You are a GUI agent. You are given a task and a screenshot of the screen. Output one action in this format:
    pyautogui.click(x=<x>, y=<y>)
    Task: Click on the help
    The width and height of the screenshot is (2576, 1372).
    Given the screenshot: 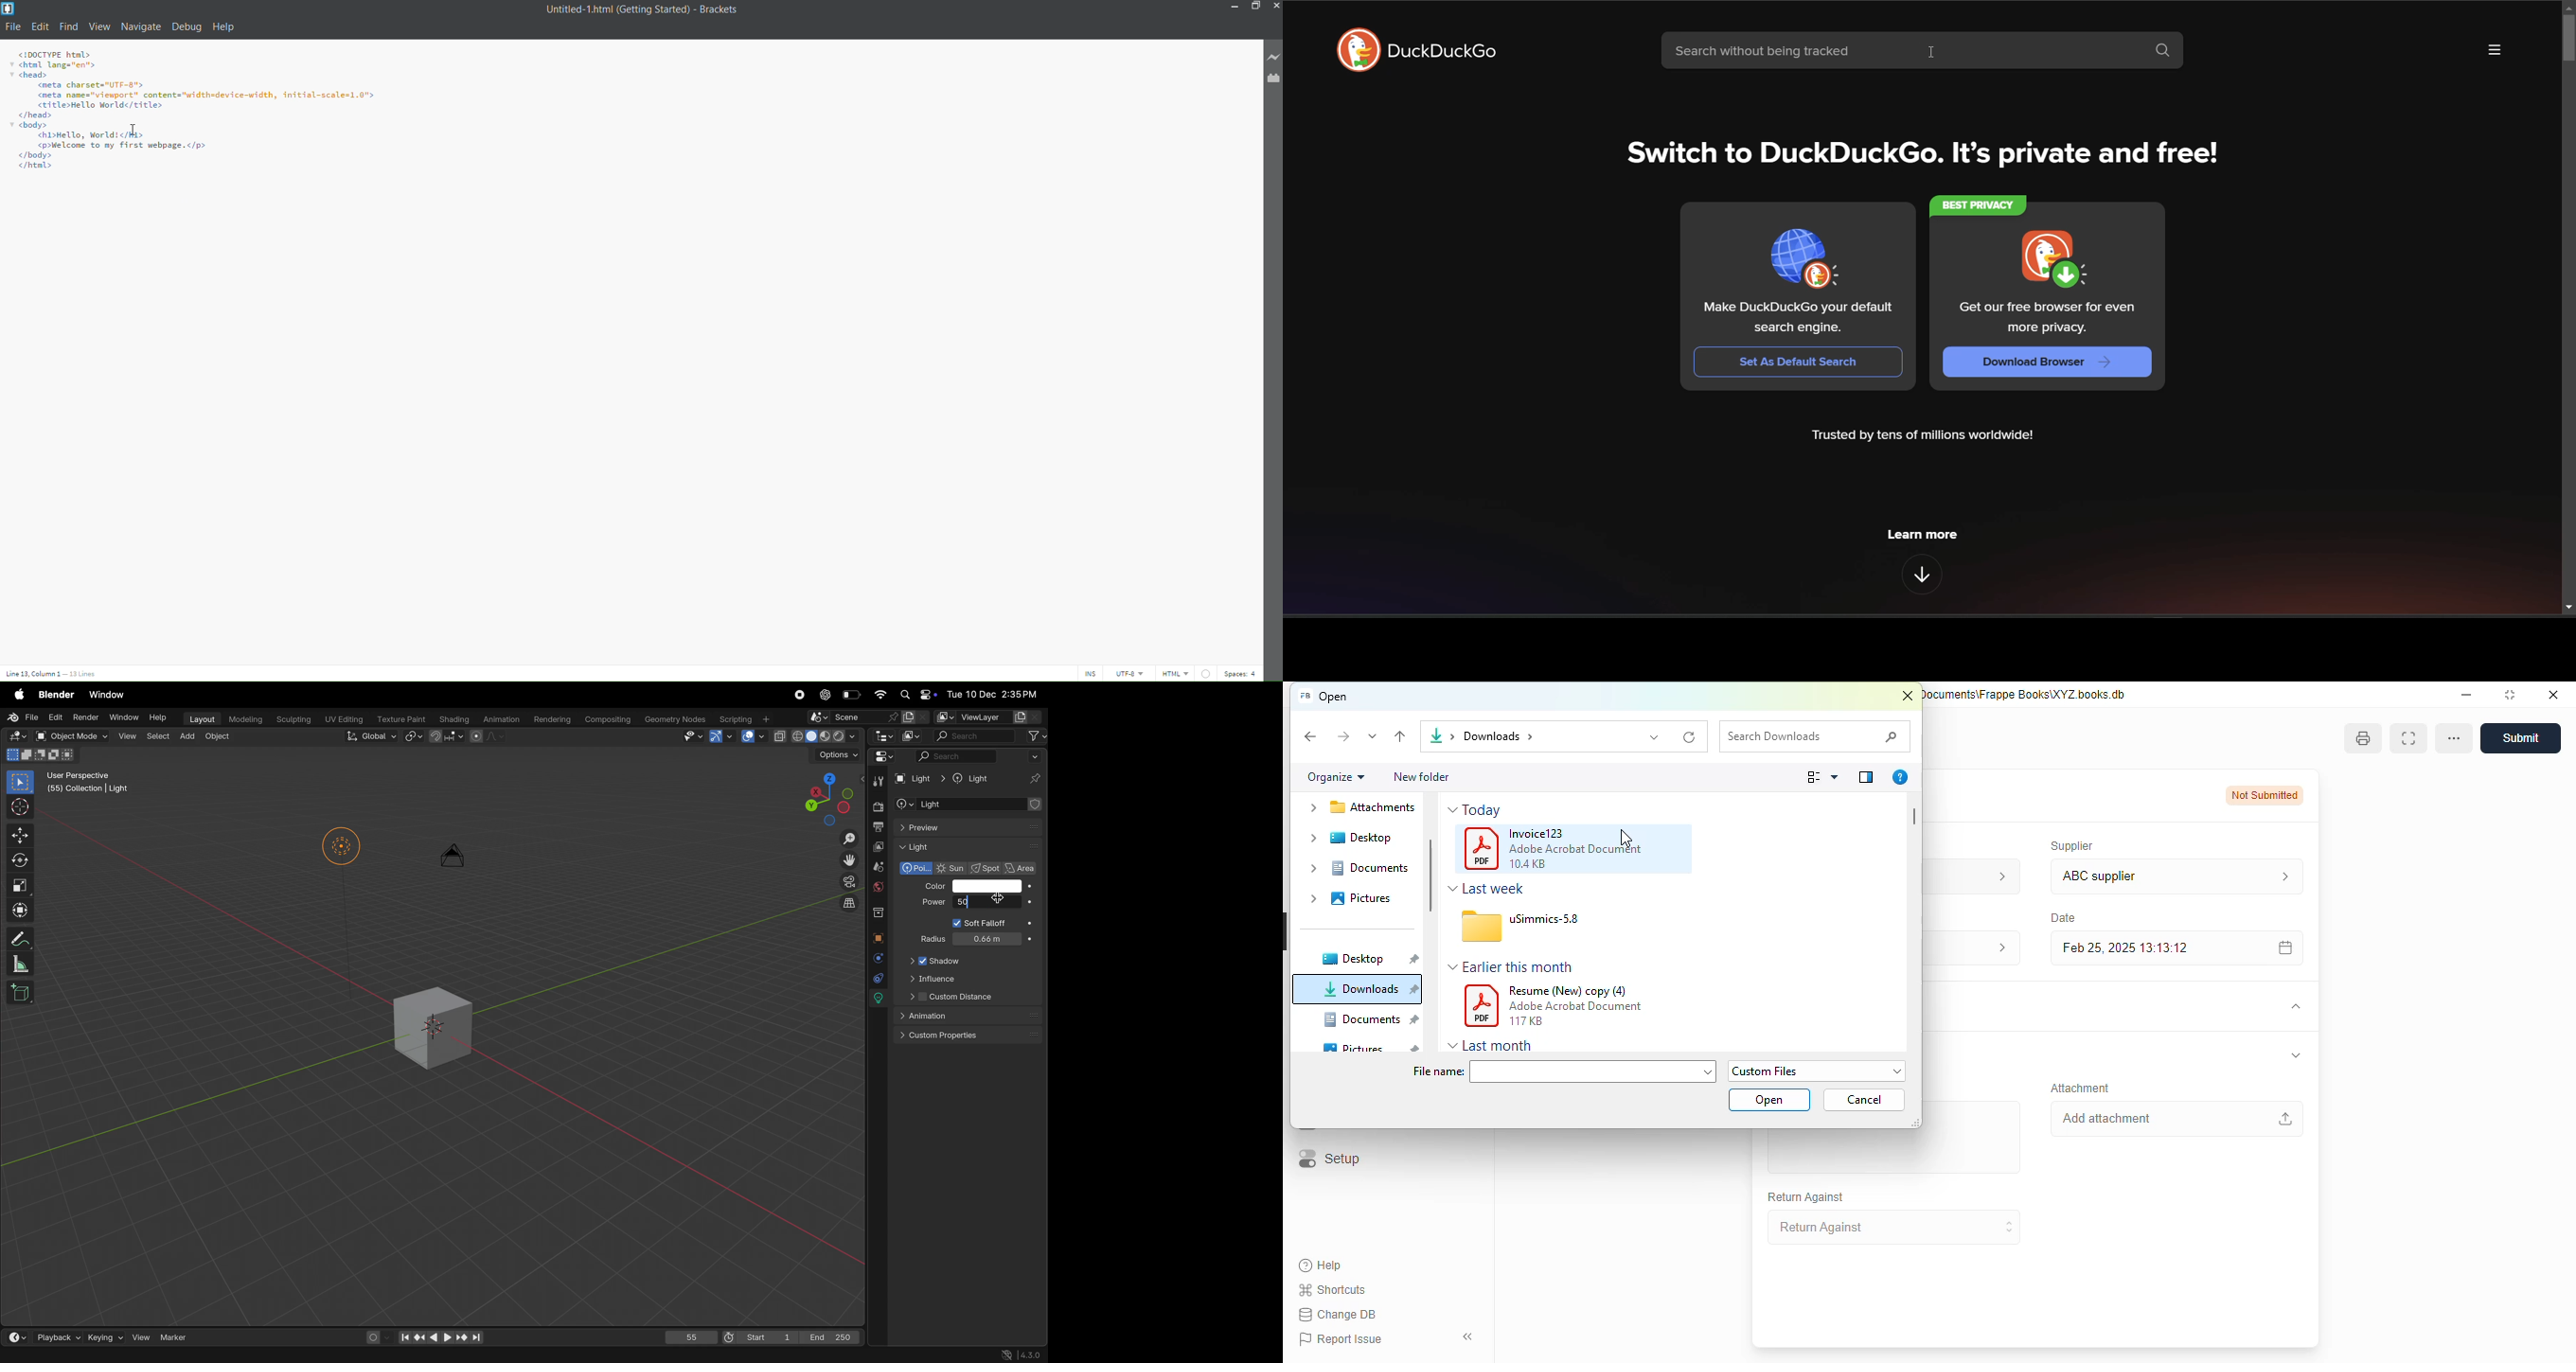 What is the action you would take?
    pyautogui.click(x=1321, y=1266)
    